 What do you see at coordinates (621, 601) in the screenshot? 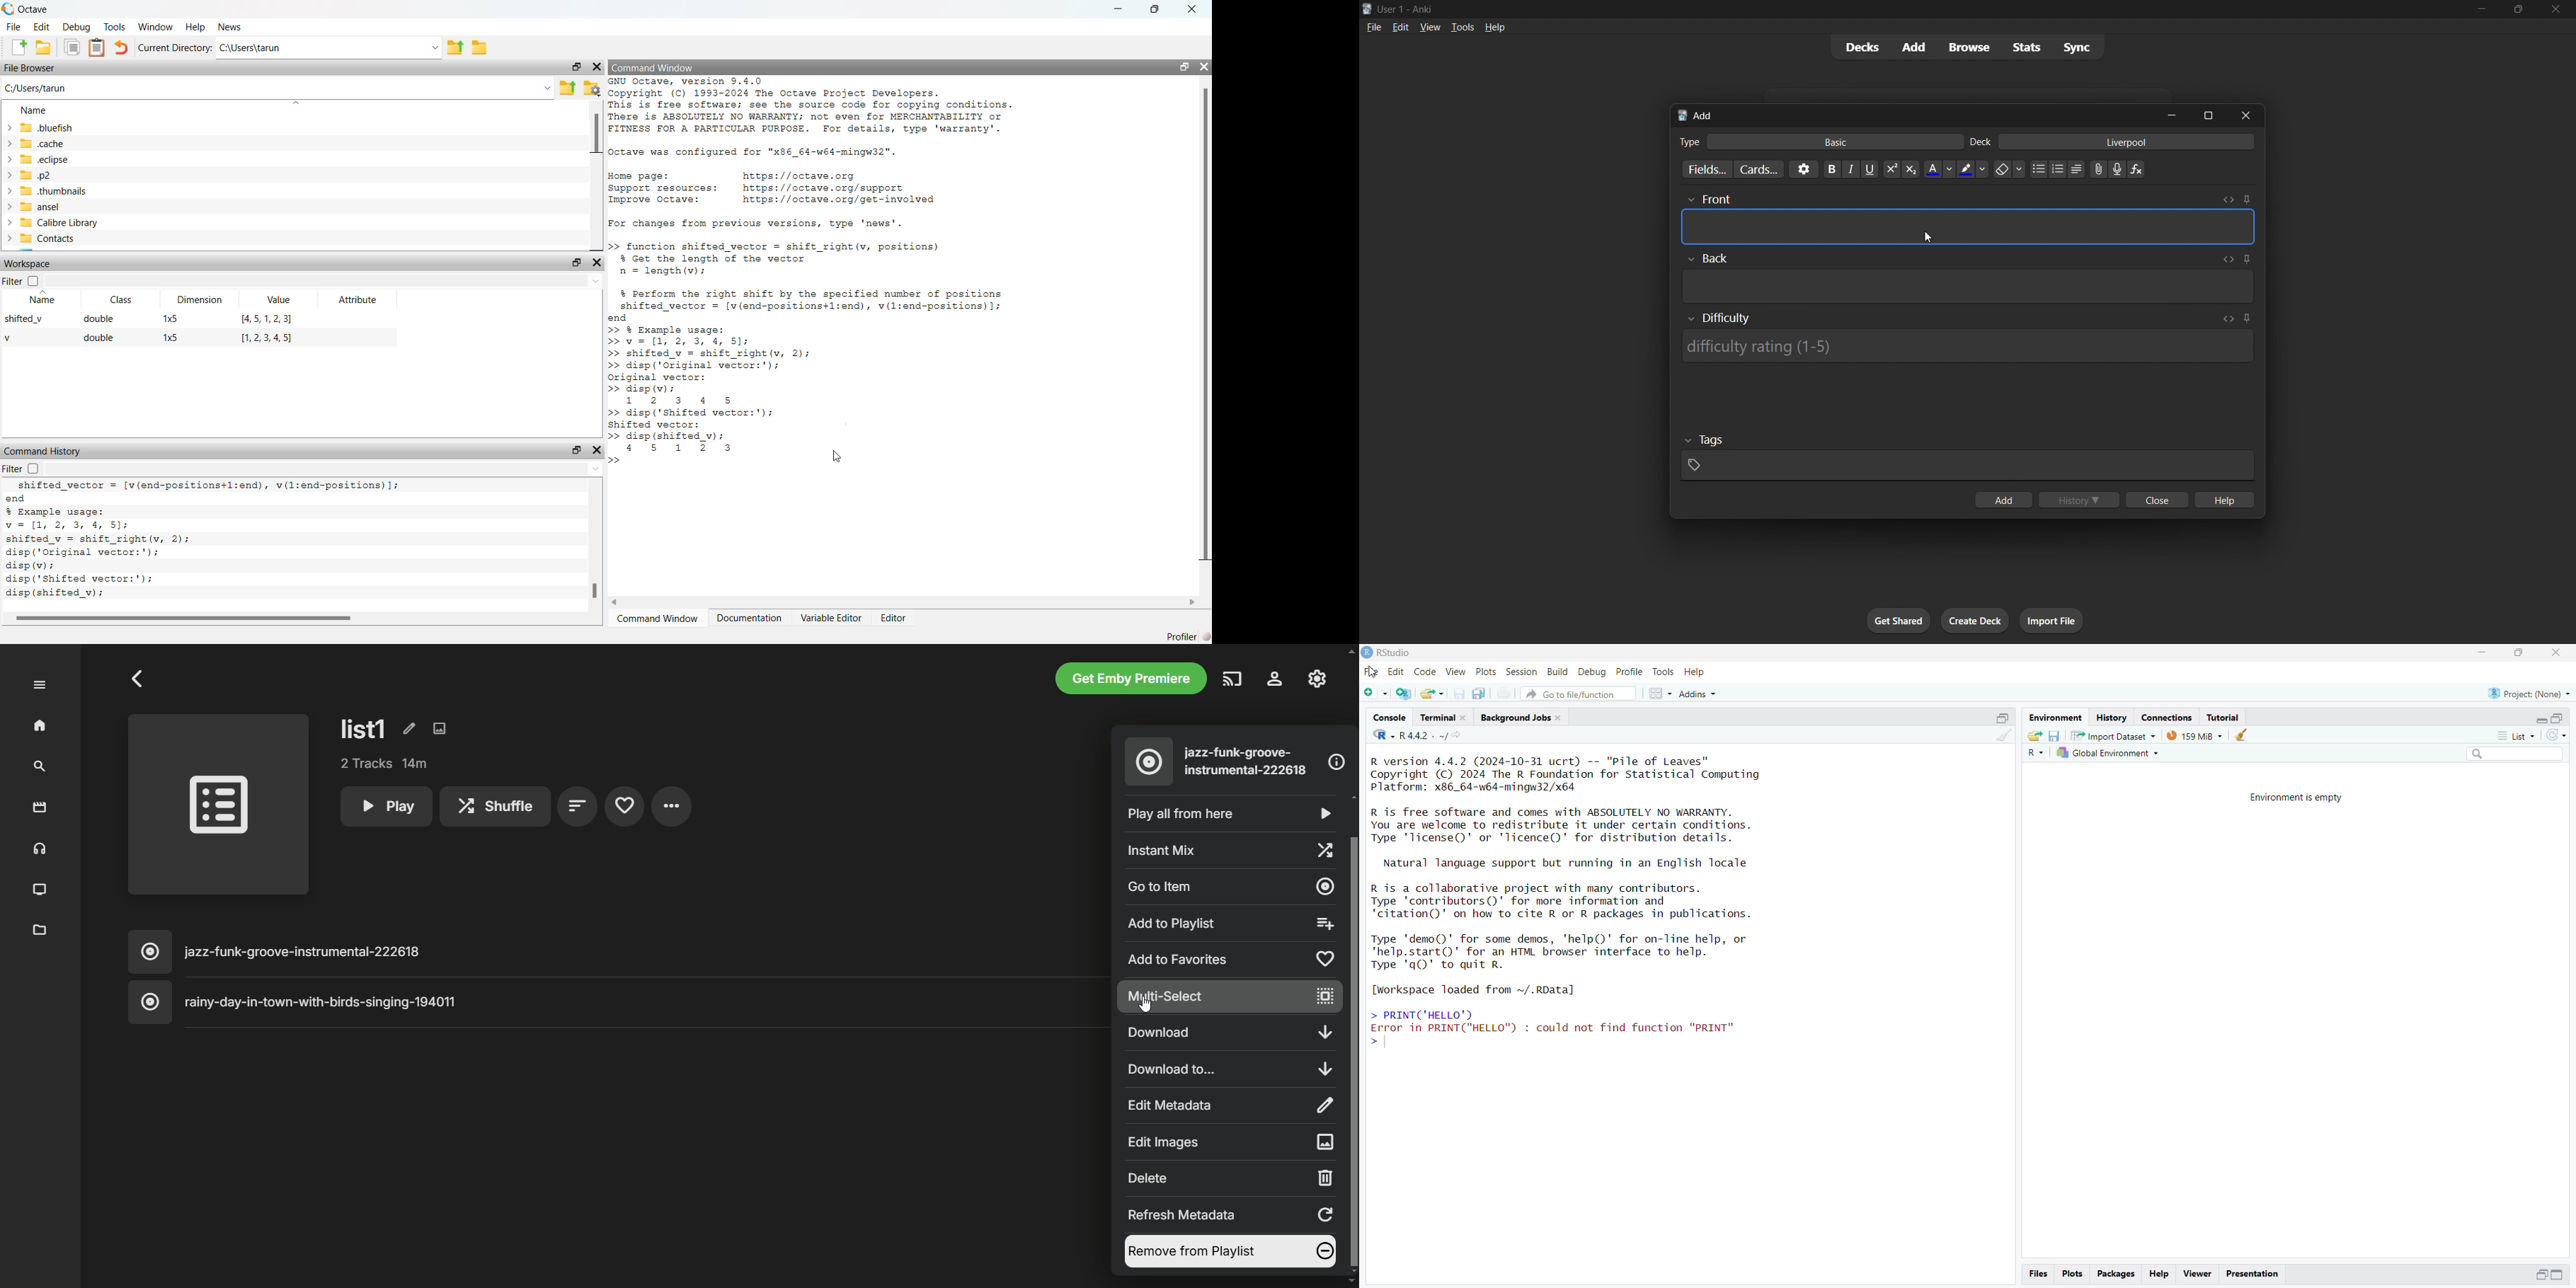
I see `move left` at bounding box center [621, 601].